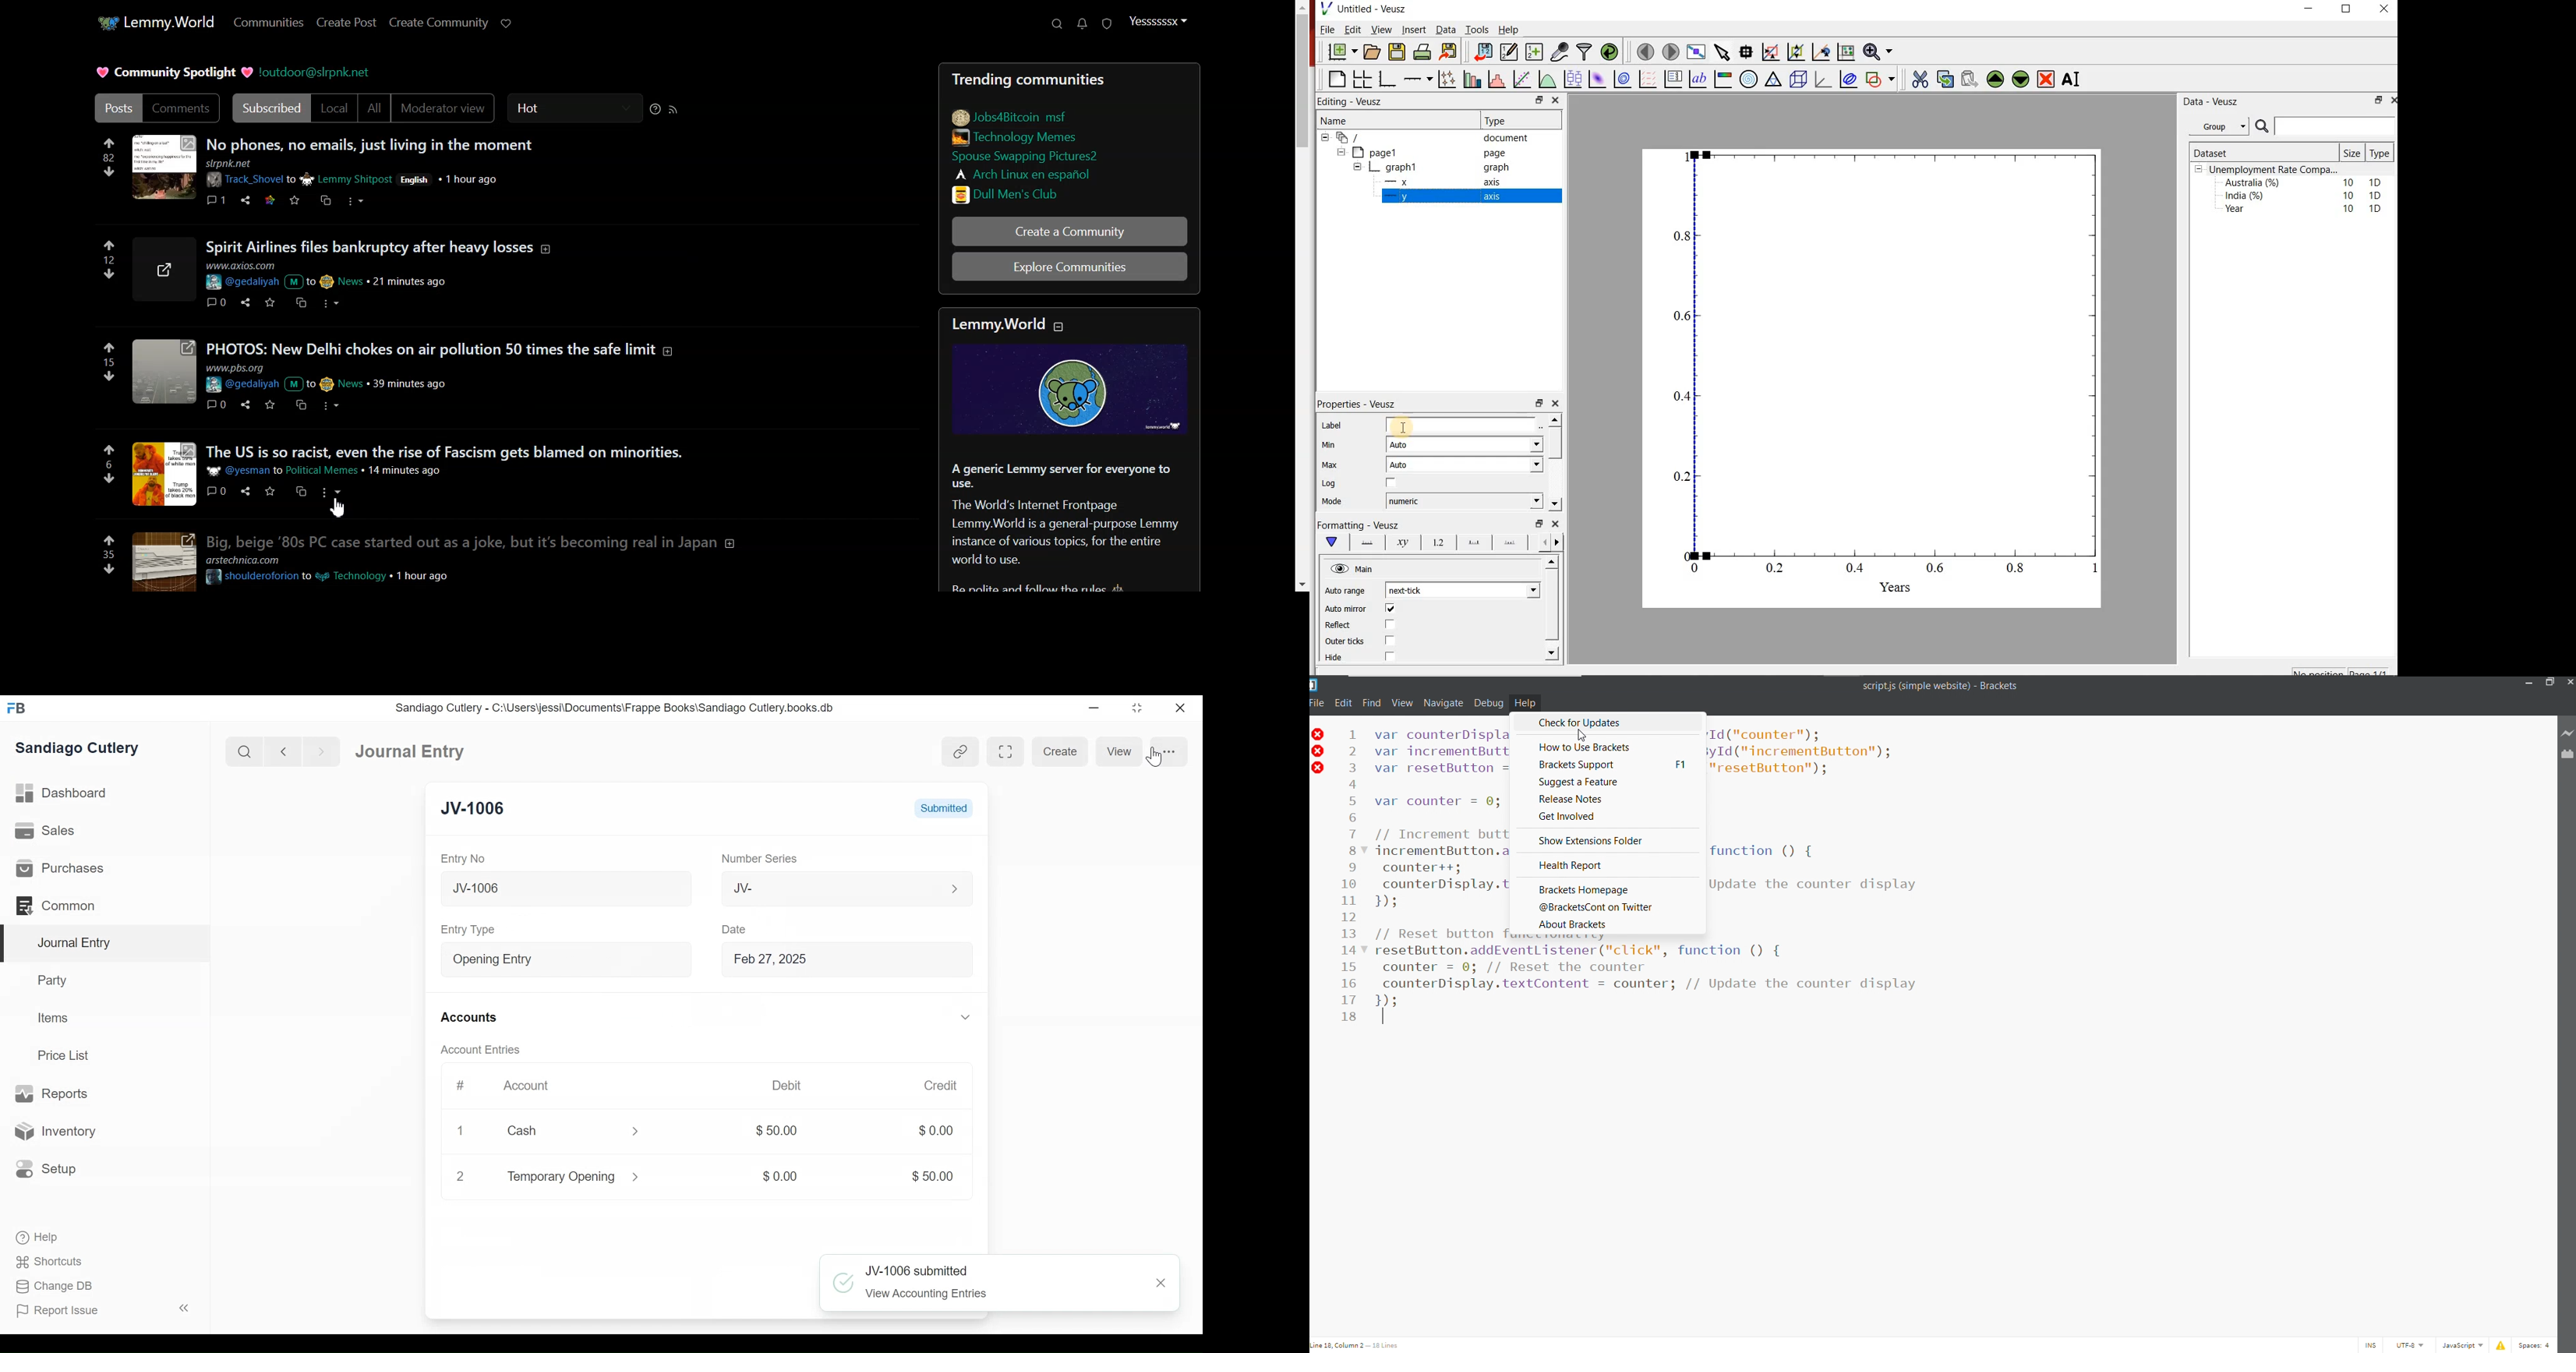  I want to click on $0.00, so click(777, 1177).